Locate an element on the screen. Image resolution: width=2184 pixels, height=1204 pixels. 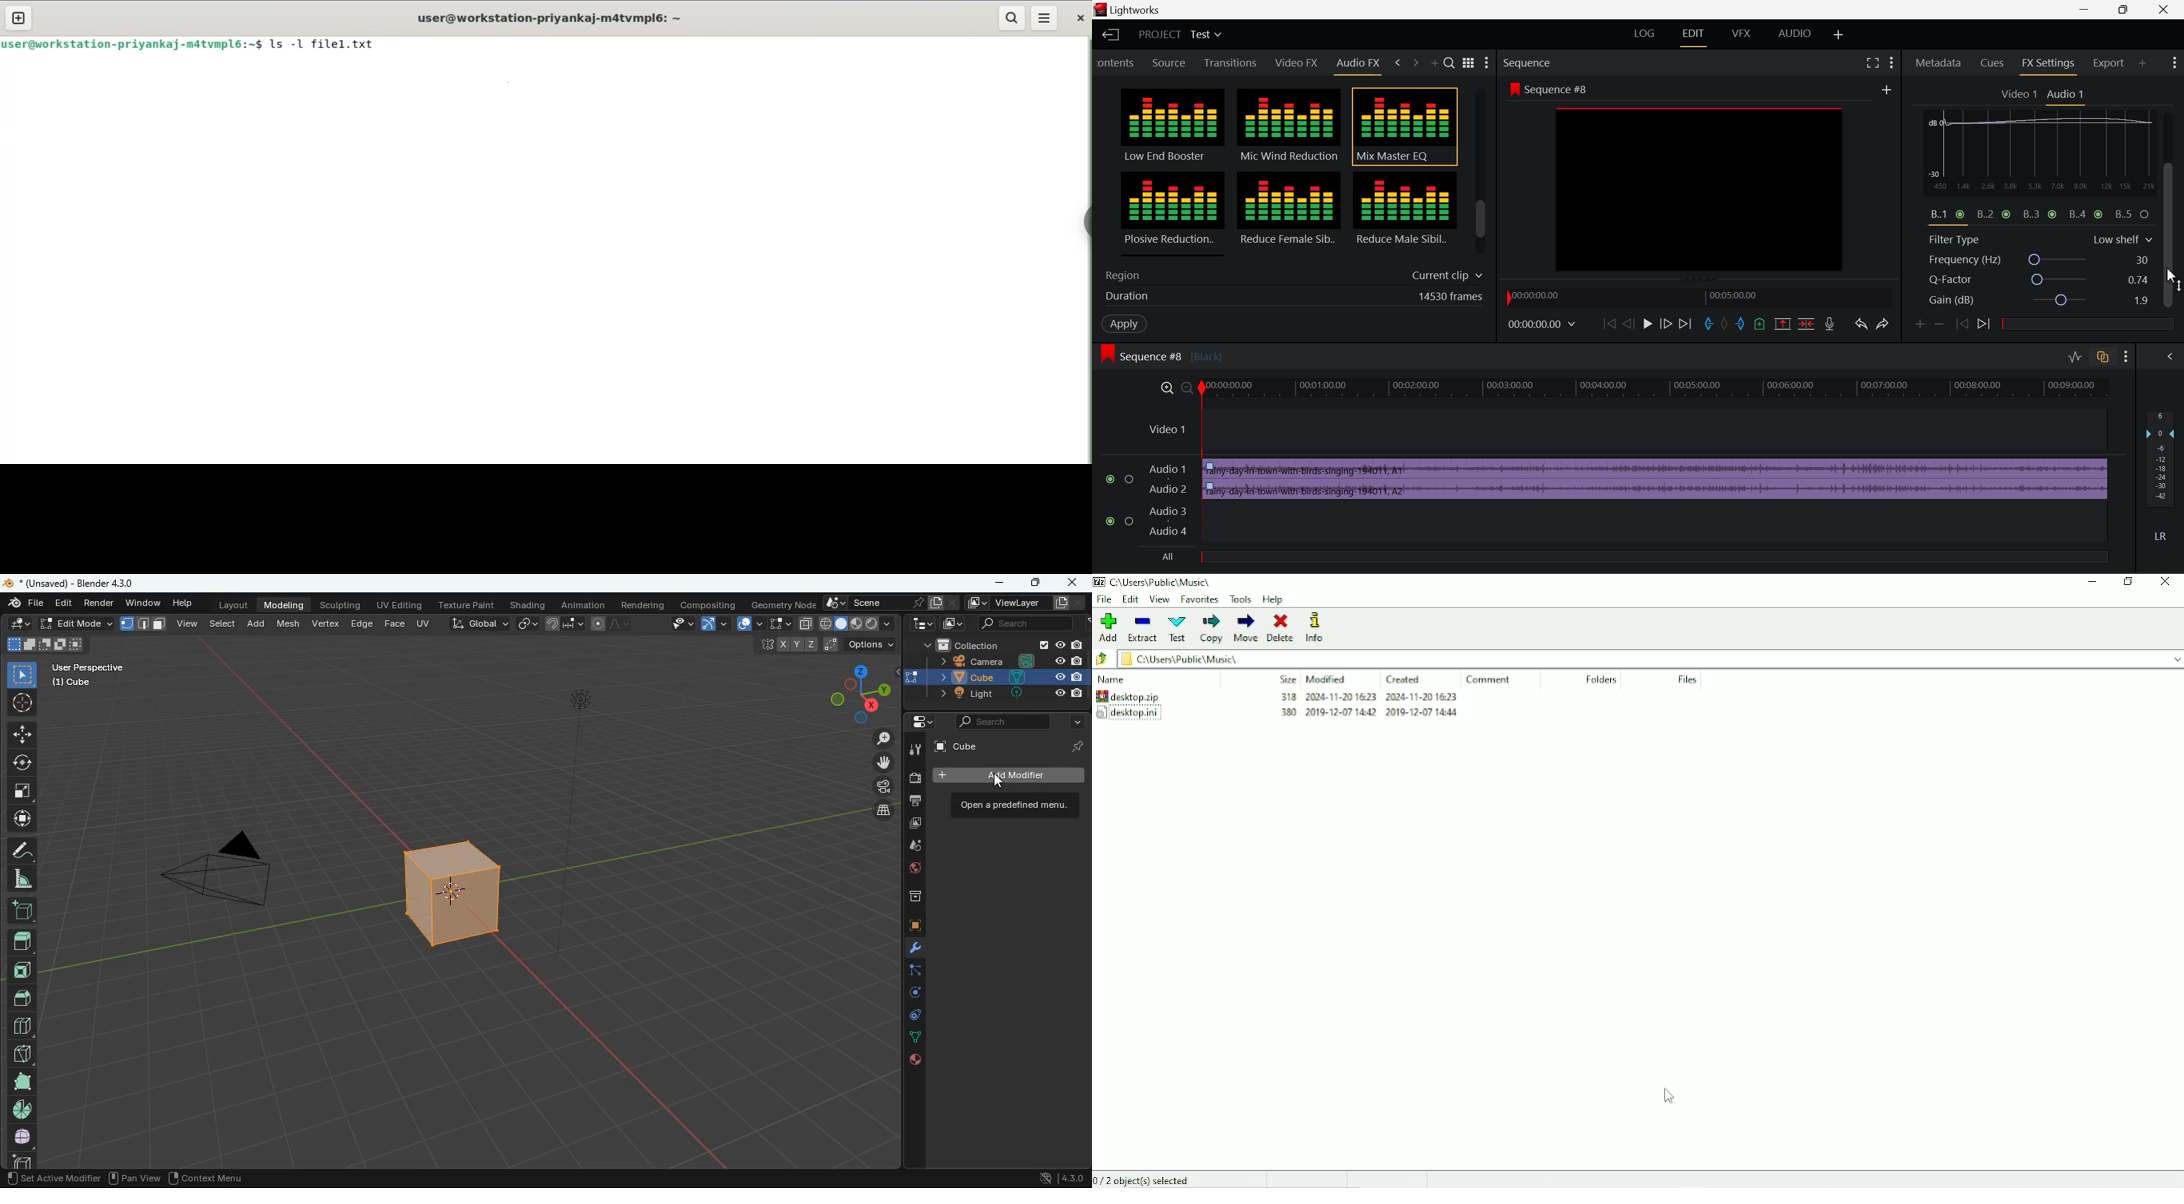
Delete is located at coordinates (1281, 628).